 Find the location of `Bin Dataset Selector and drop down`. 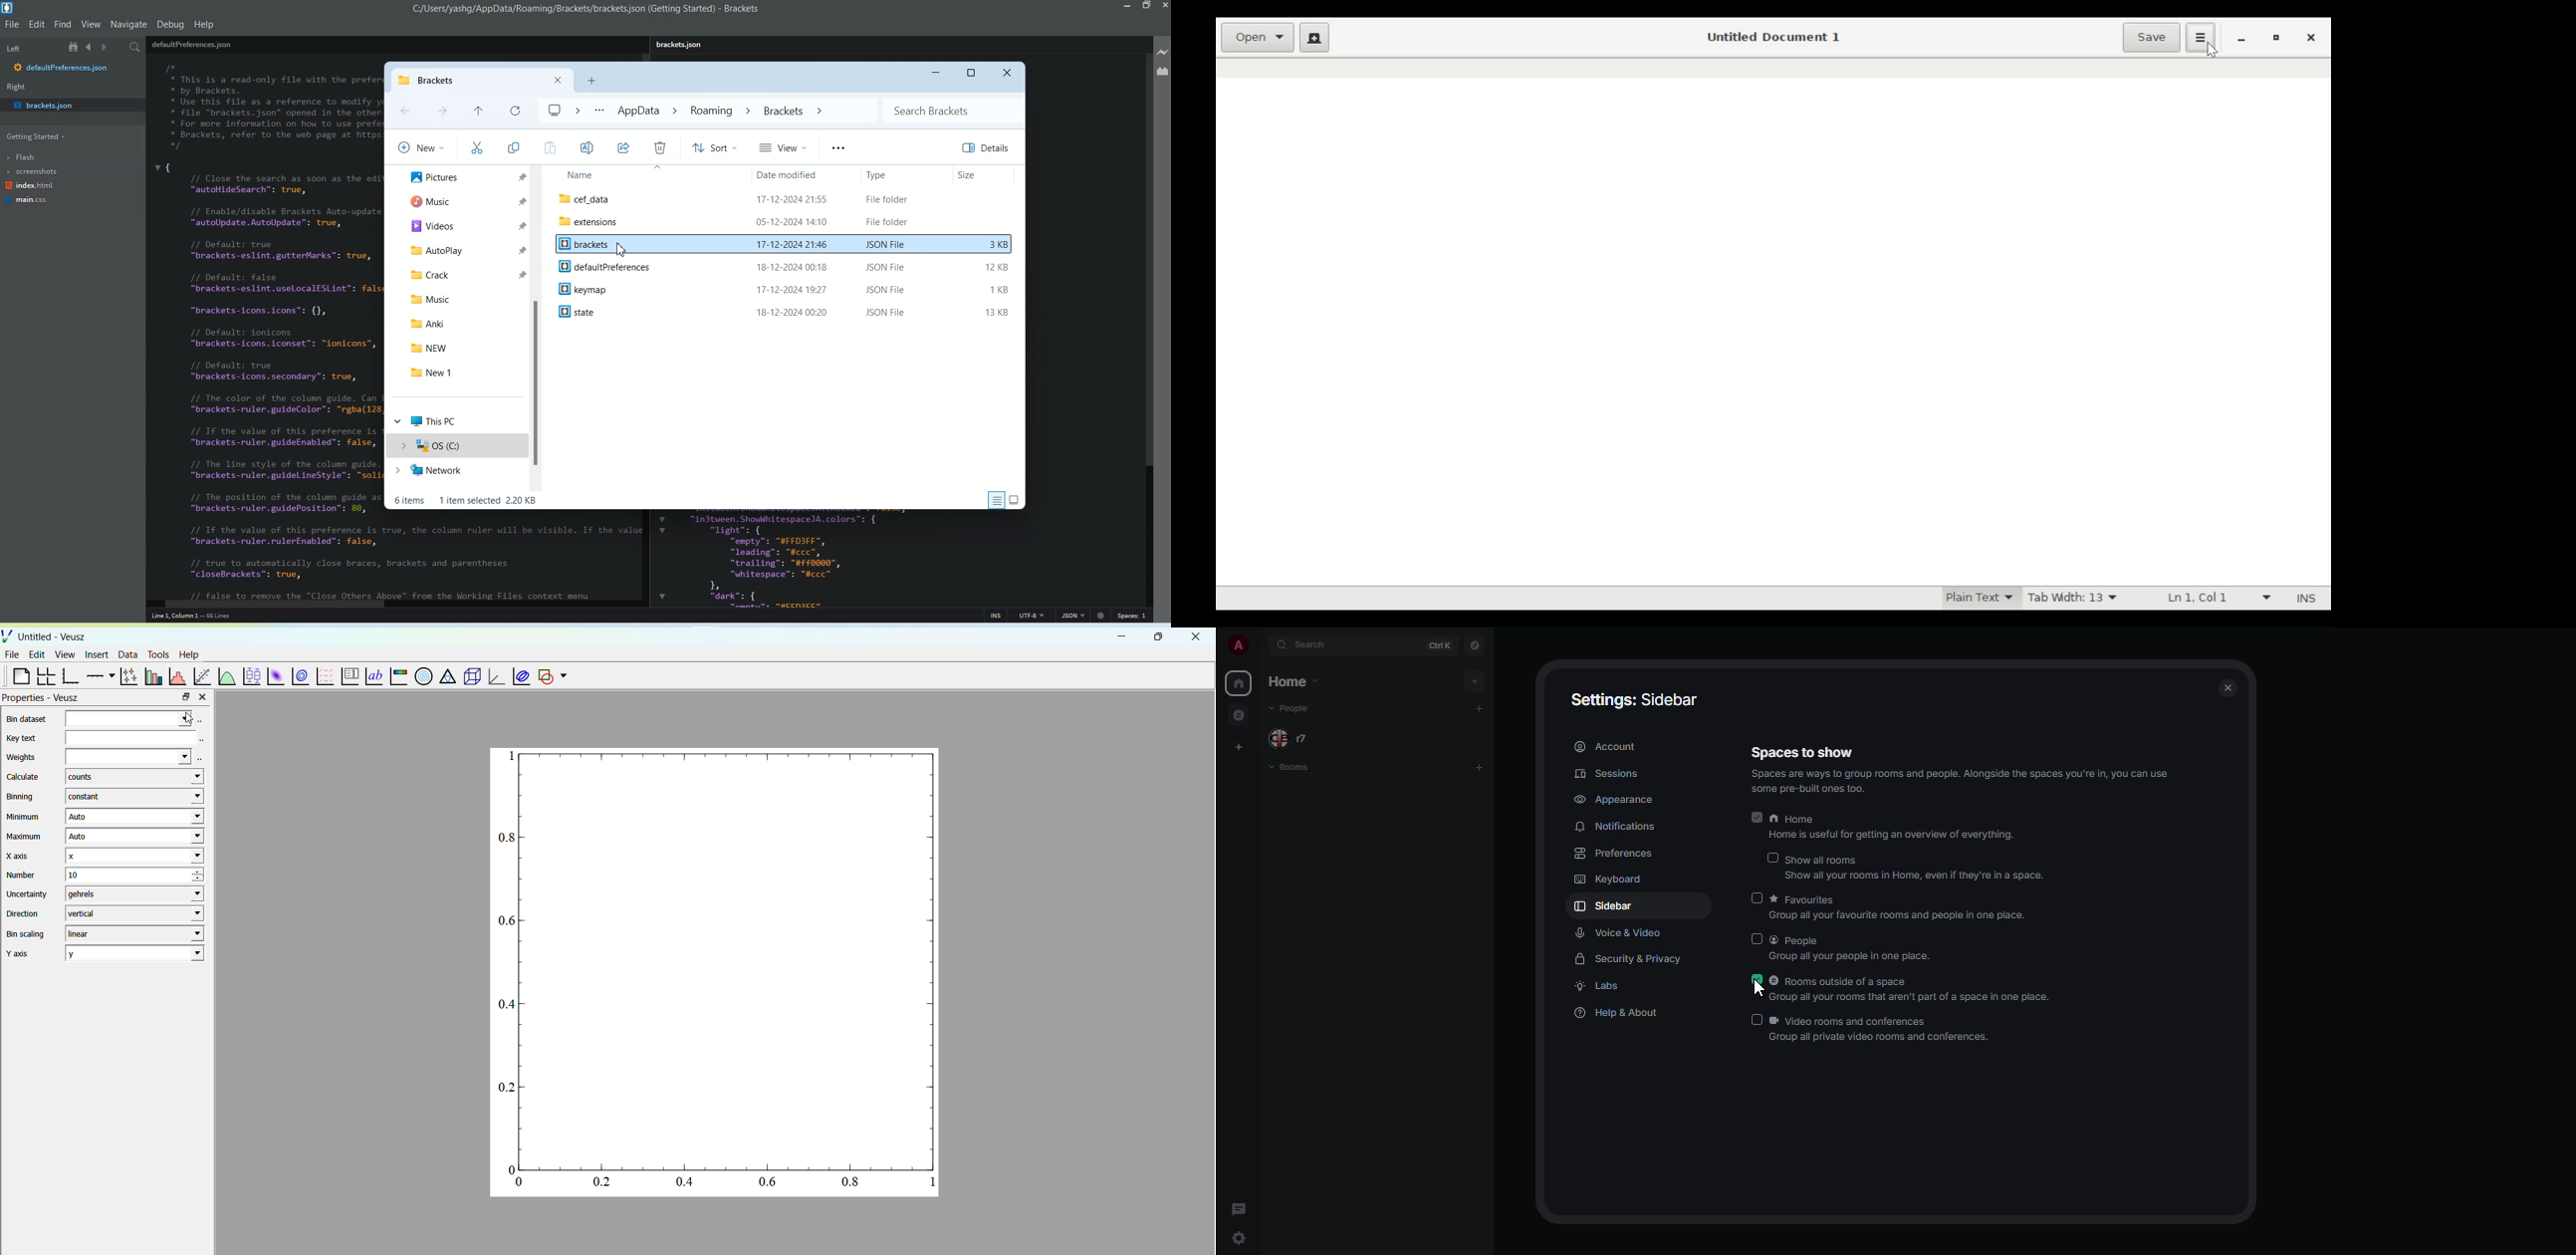

Bin Dataset Selector and drop down is located at coordinates (133, 719).